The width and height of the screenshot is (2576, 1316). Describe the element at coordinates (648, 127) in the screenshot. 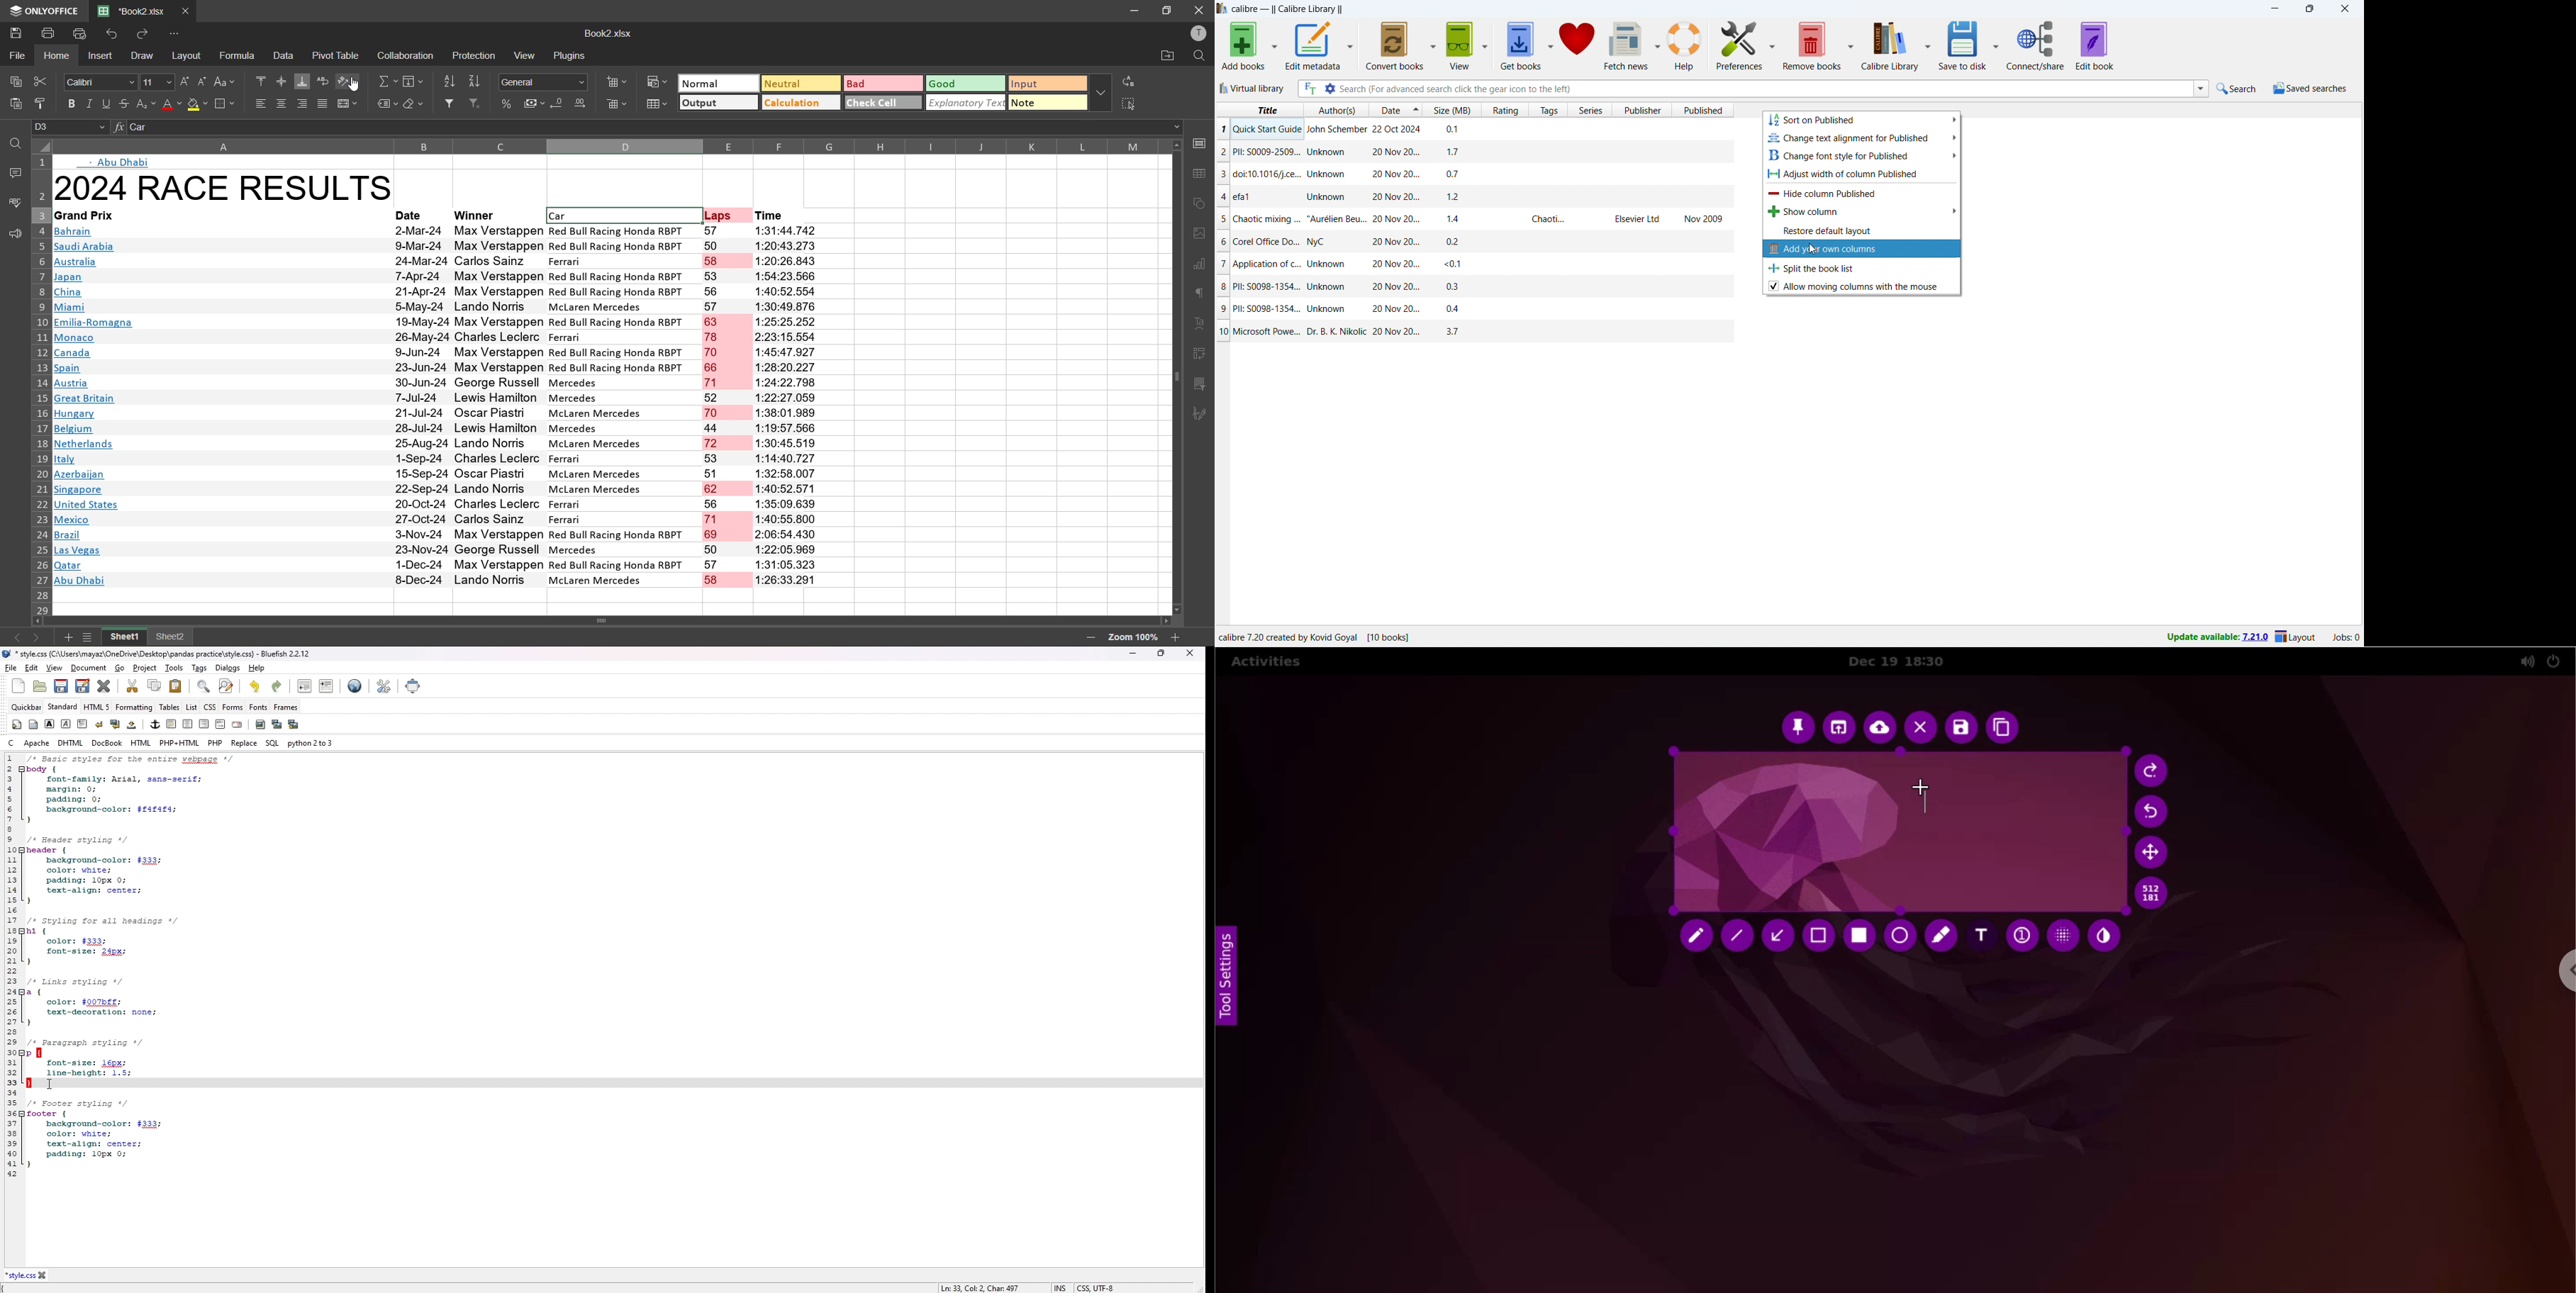

I see `formula bar` at that location.